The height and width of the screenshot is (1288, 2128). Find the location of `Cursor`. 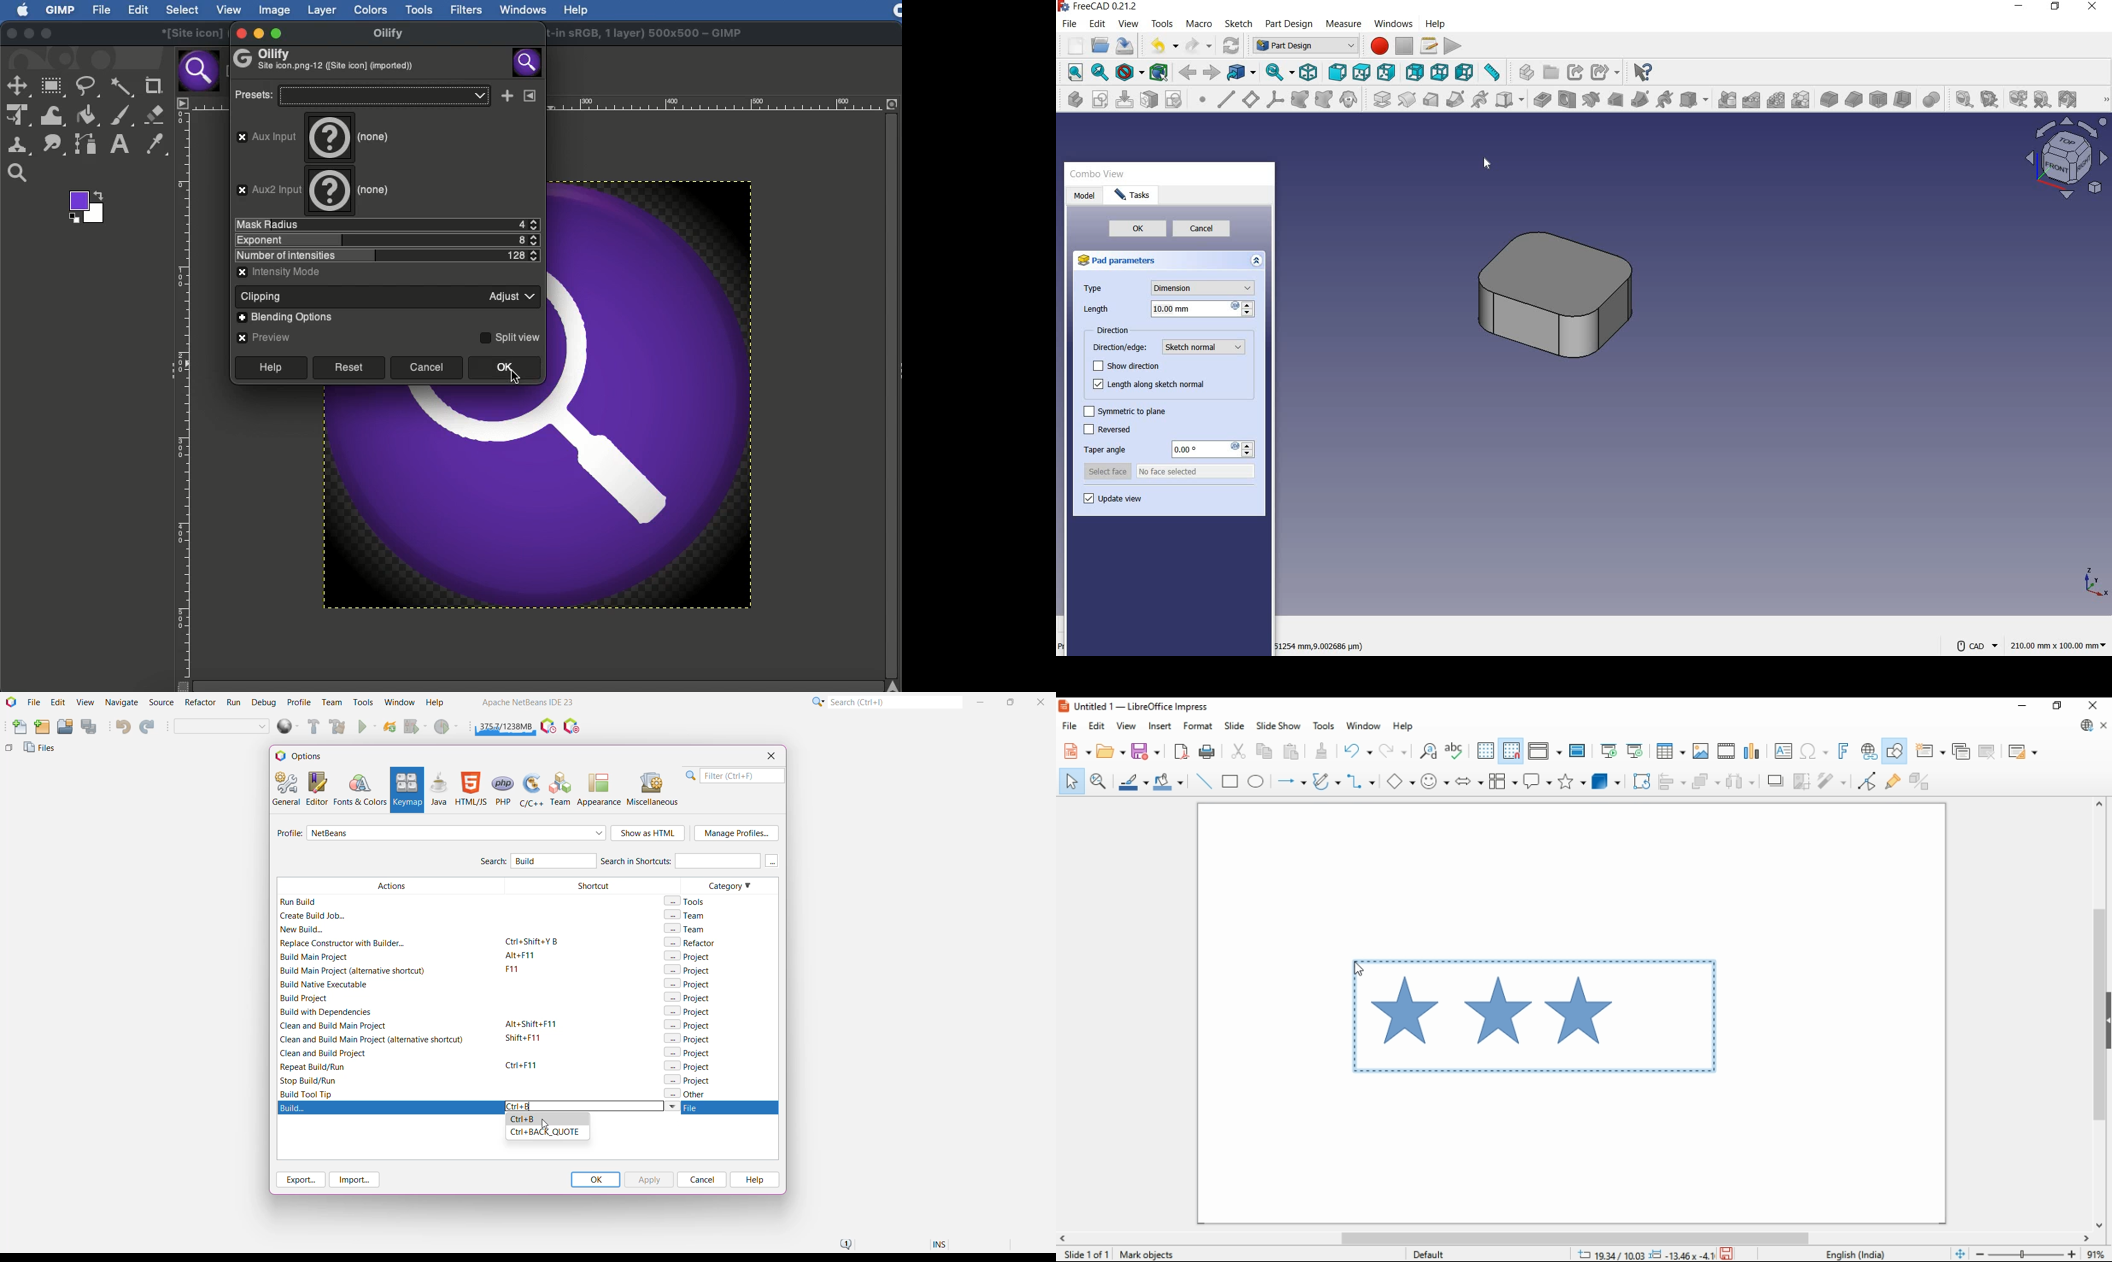

Cursor is located at coordinates (1393, 23).